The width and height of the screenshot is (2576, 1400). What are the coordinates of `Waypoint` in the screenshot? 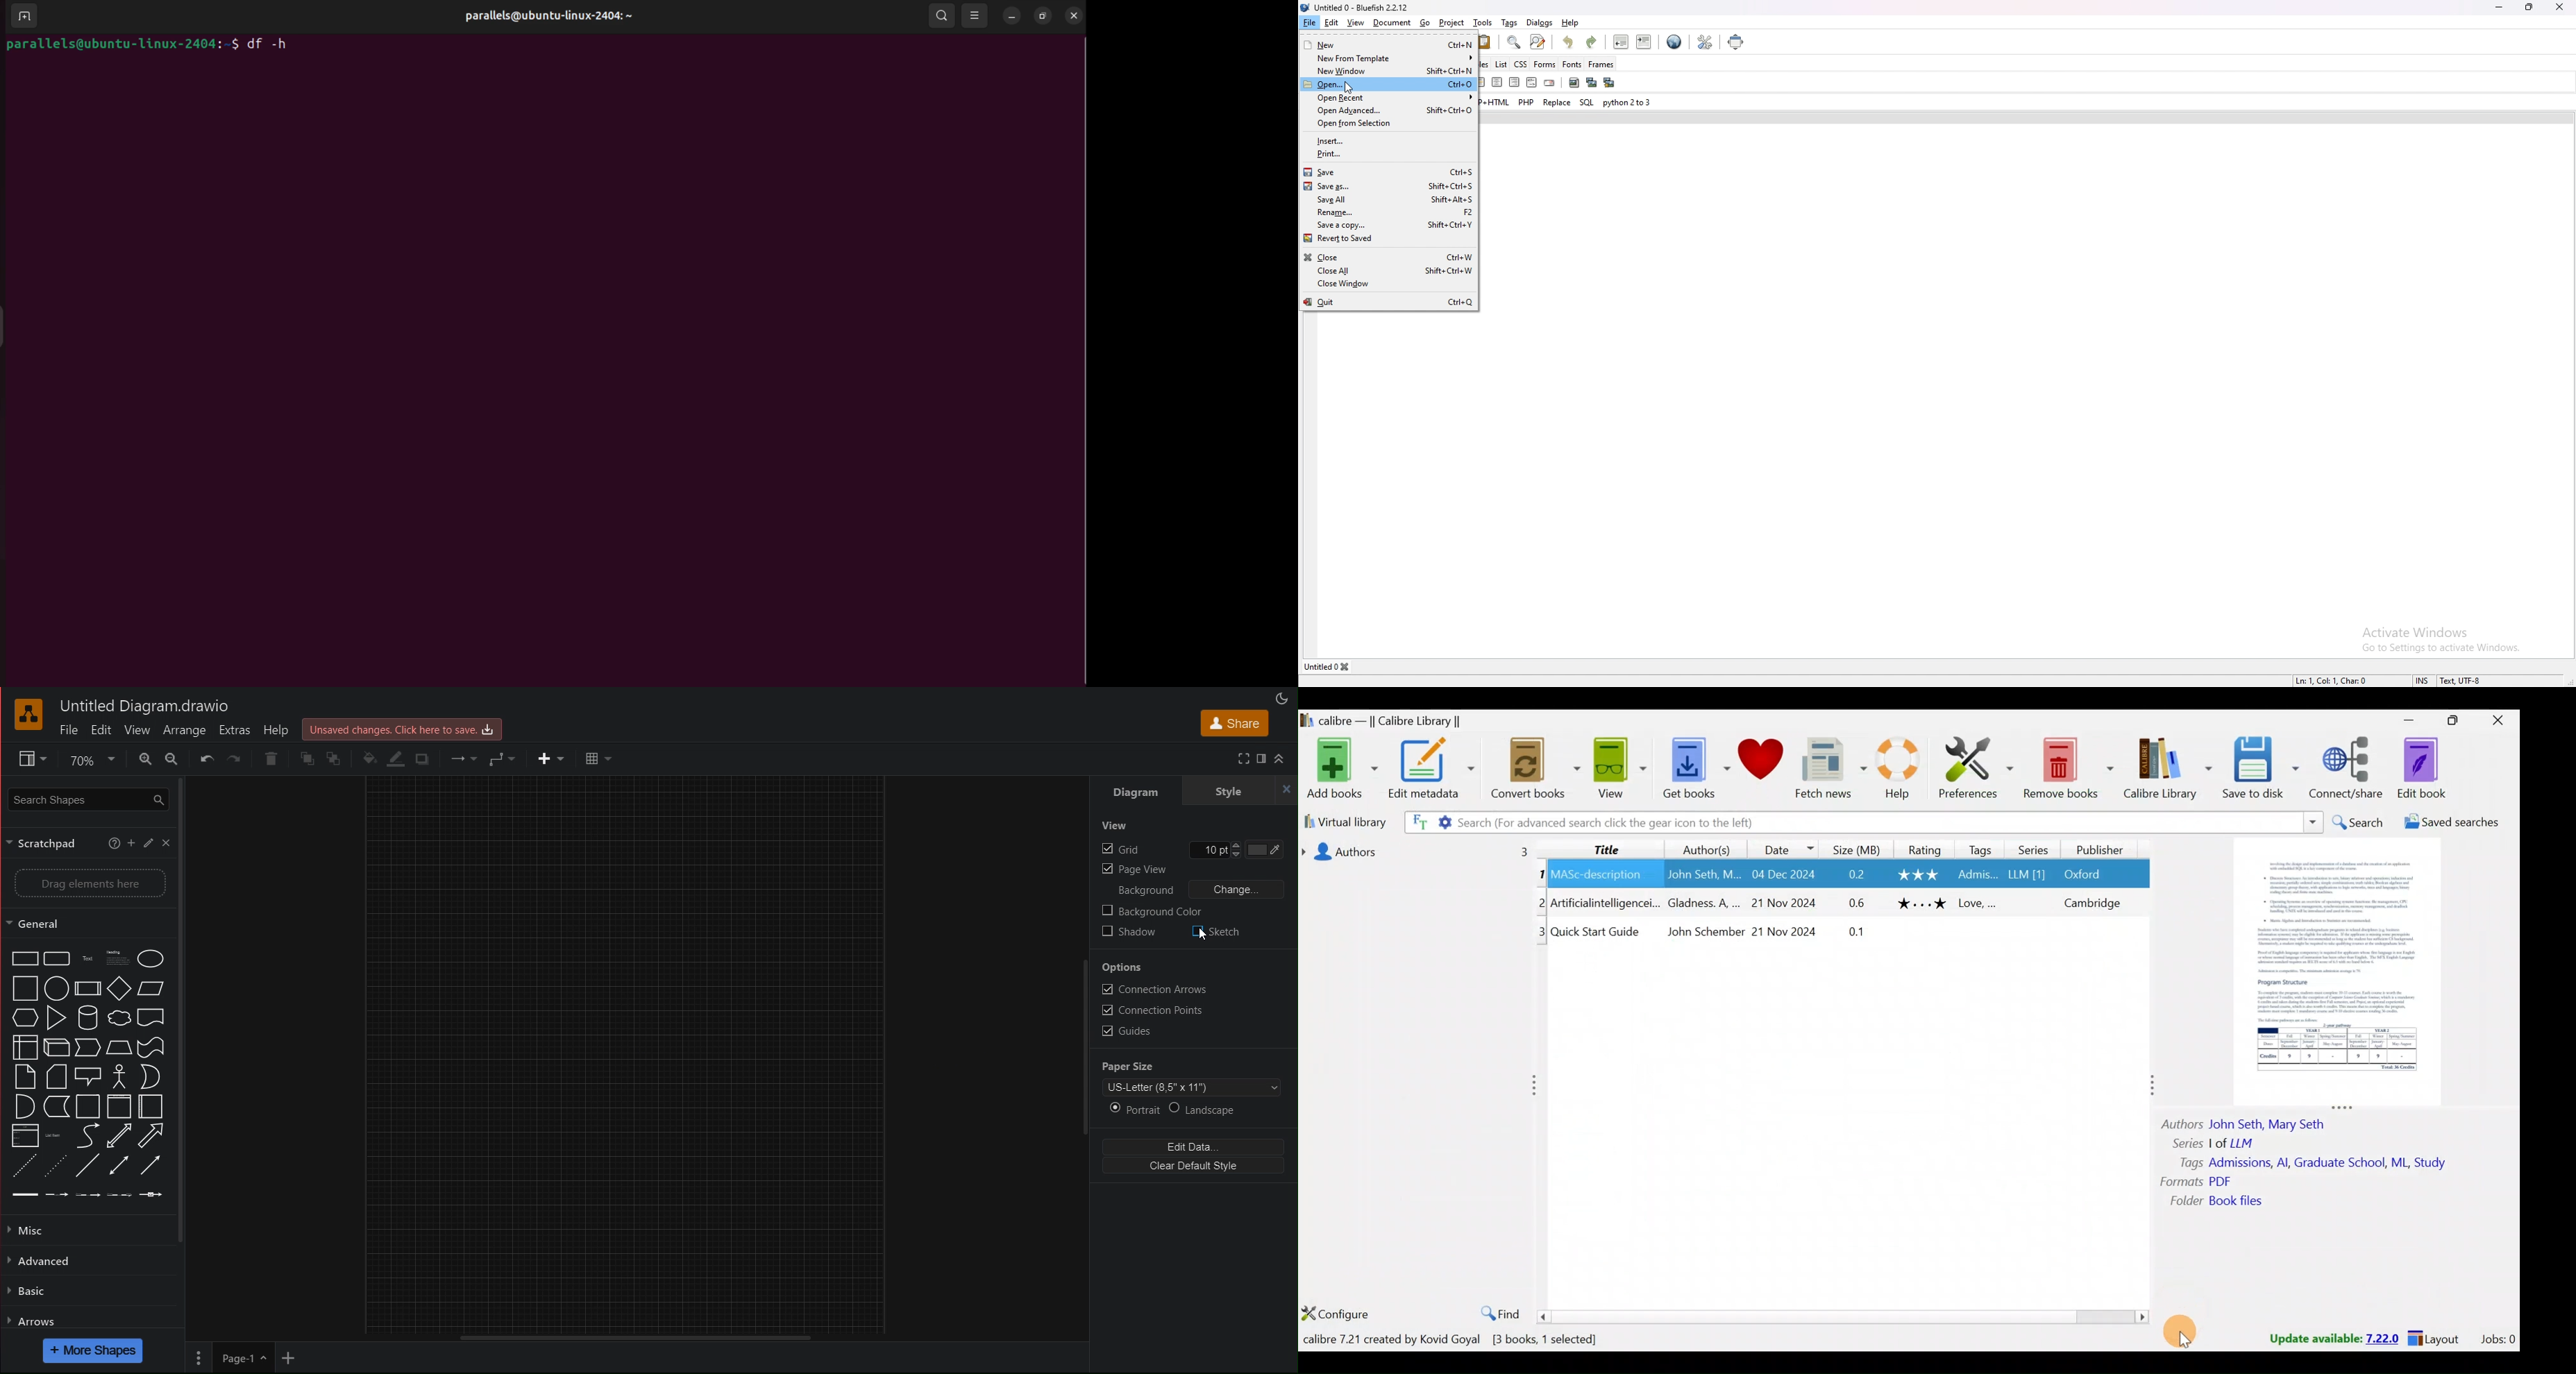 It's located at (502, 758).